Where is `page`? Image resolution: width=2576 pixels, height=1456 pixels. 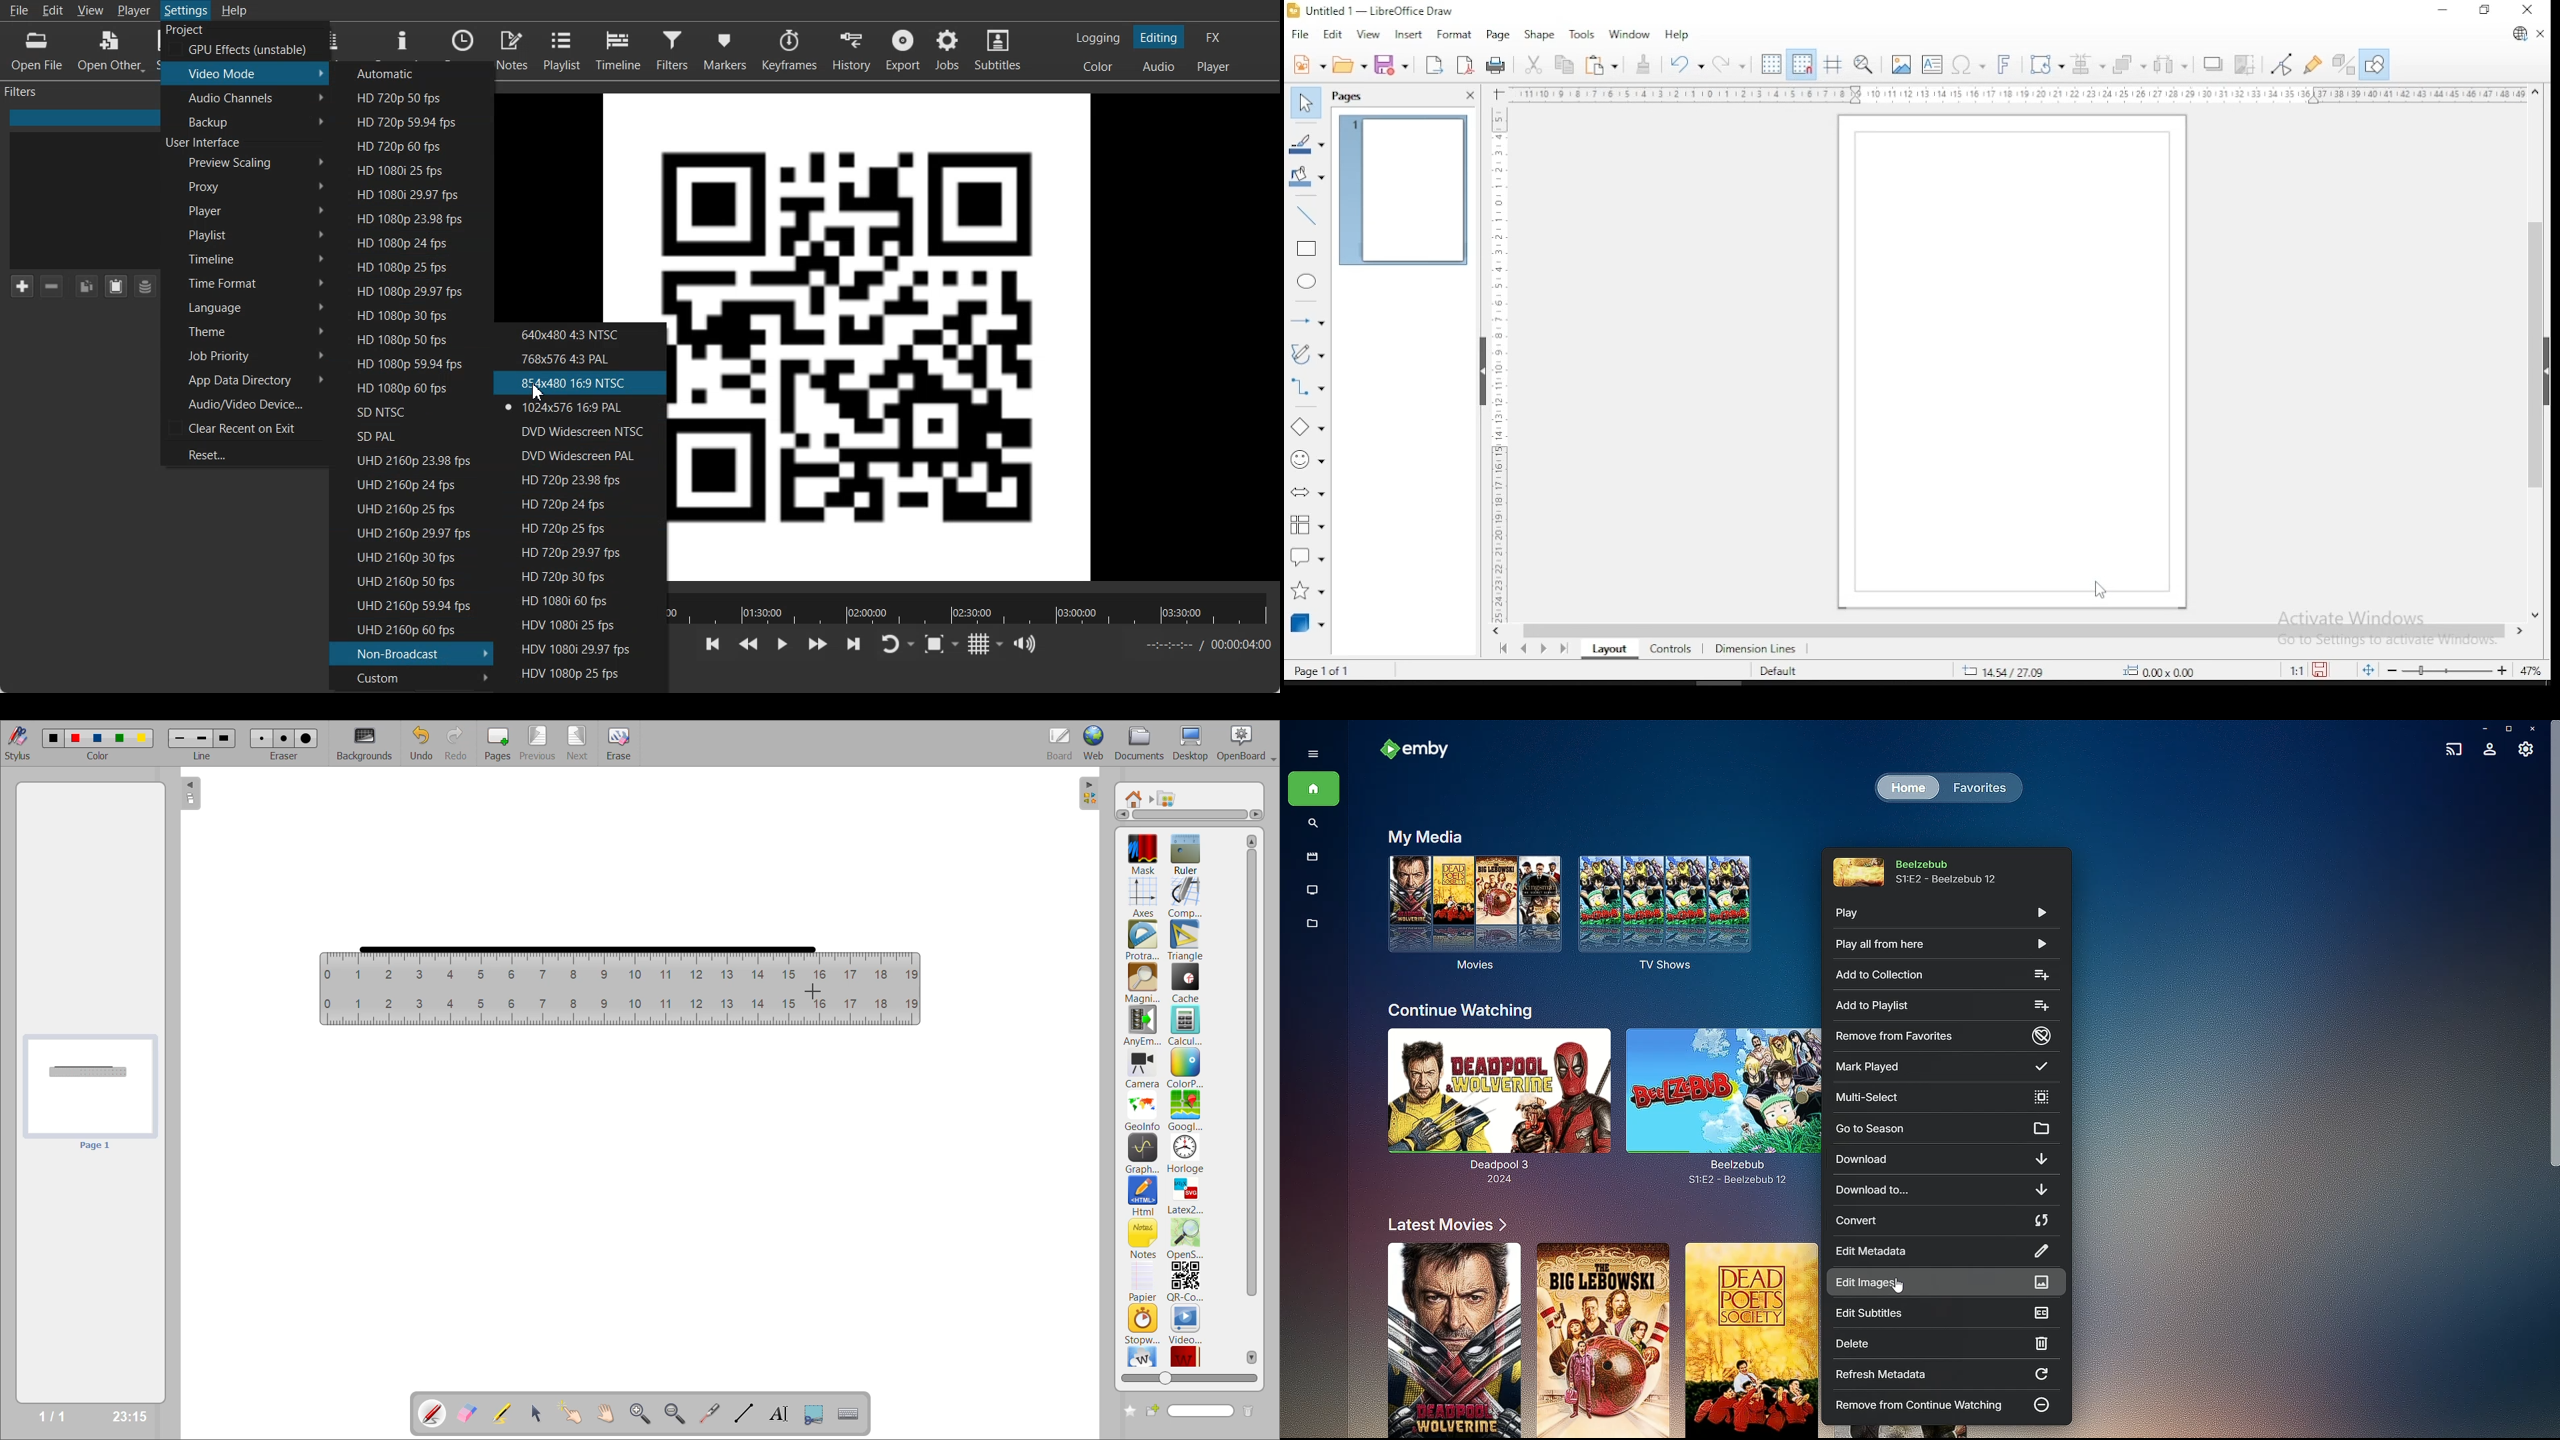 page is located at coordinates (1499, 37).